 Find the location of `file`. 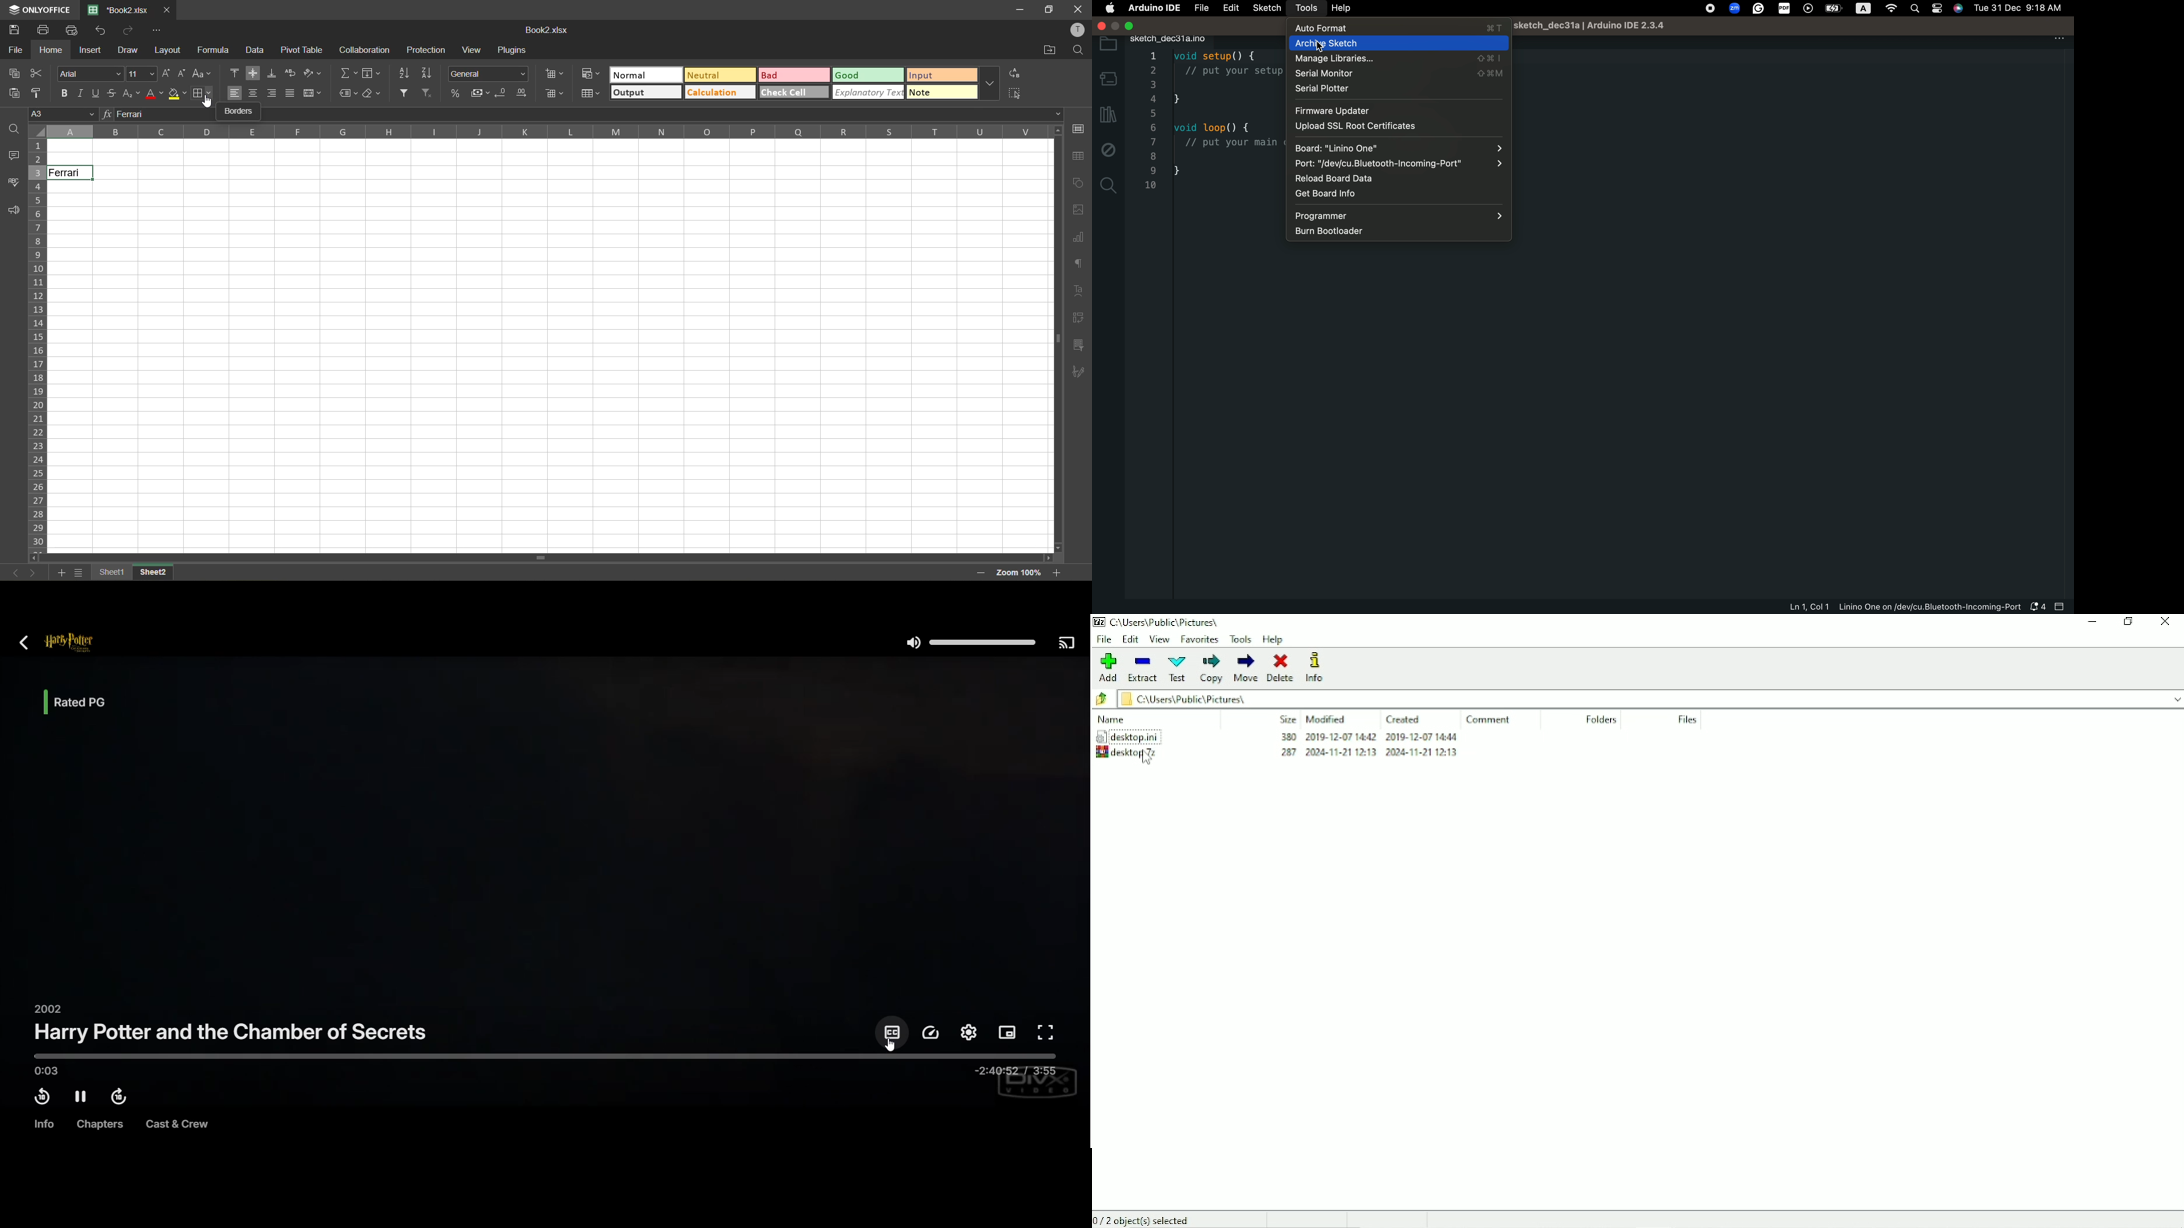

file is located at coordinates (1201, 9).